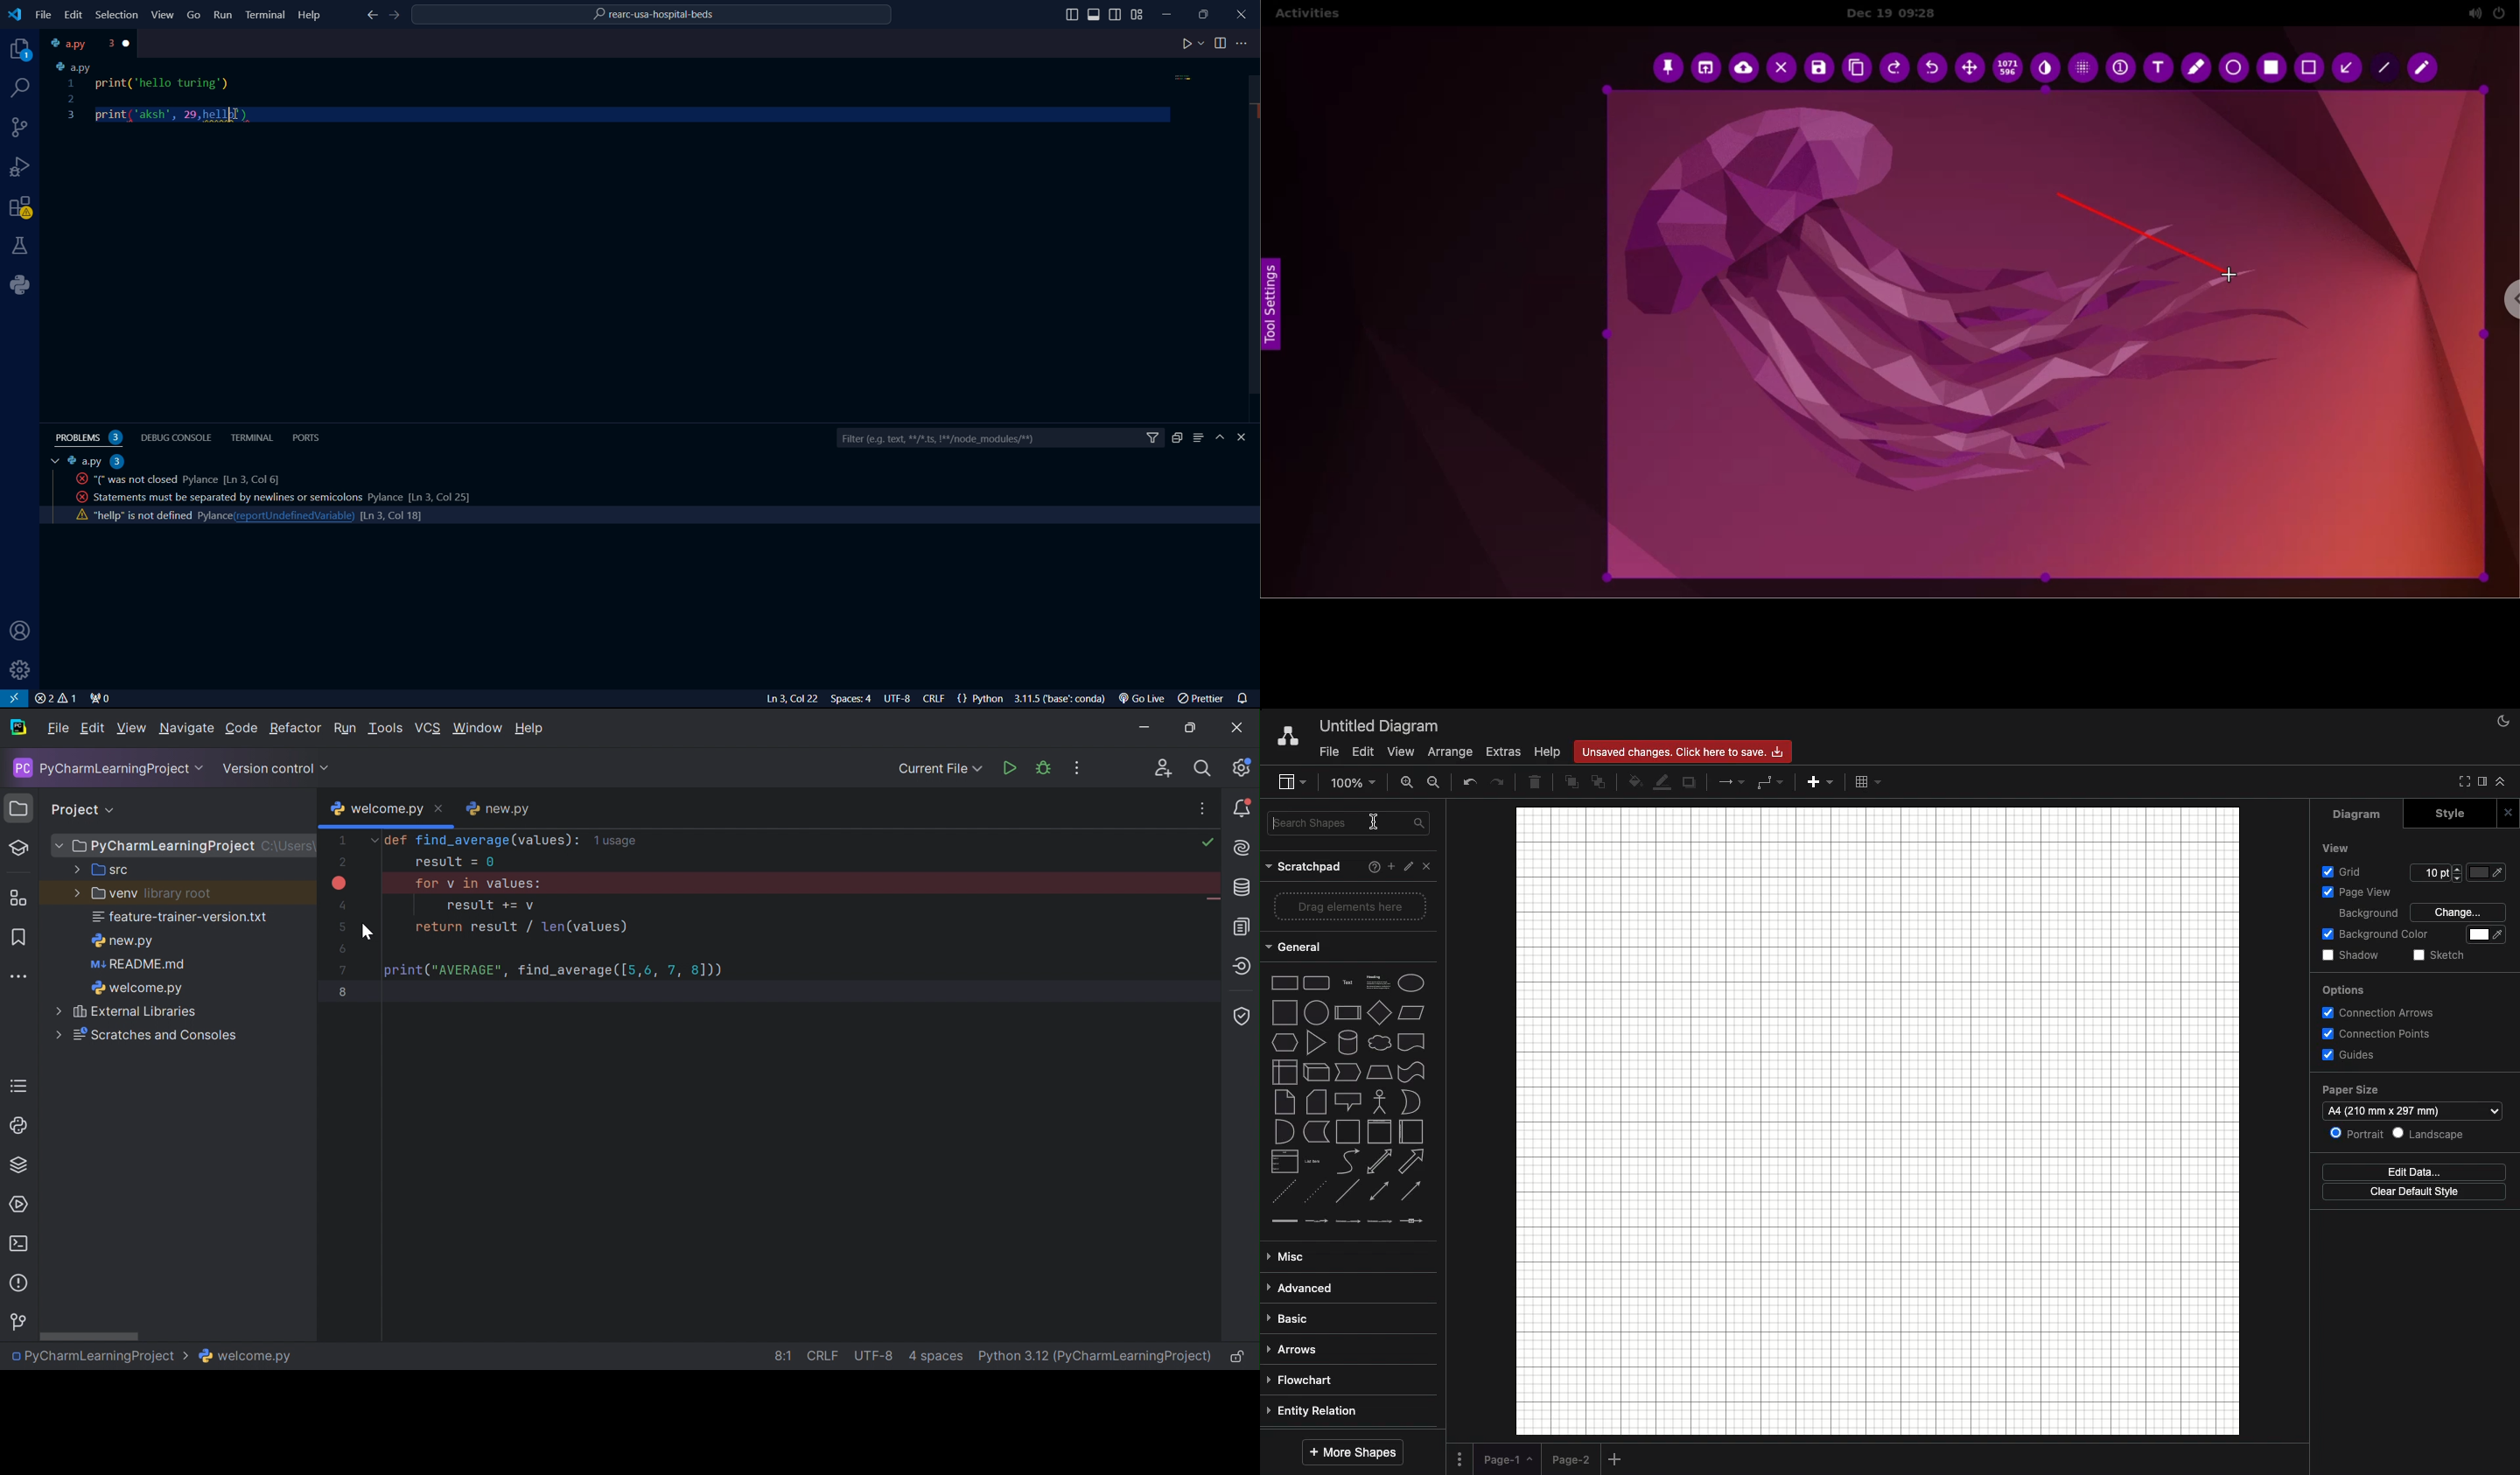 This screenshot has width=2520, height=1484. Describe the element at coordinates (936, 699) in the screenshot. I see `CRLF` at that location.